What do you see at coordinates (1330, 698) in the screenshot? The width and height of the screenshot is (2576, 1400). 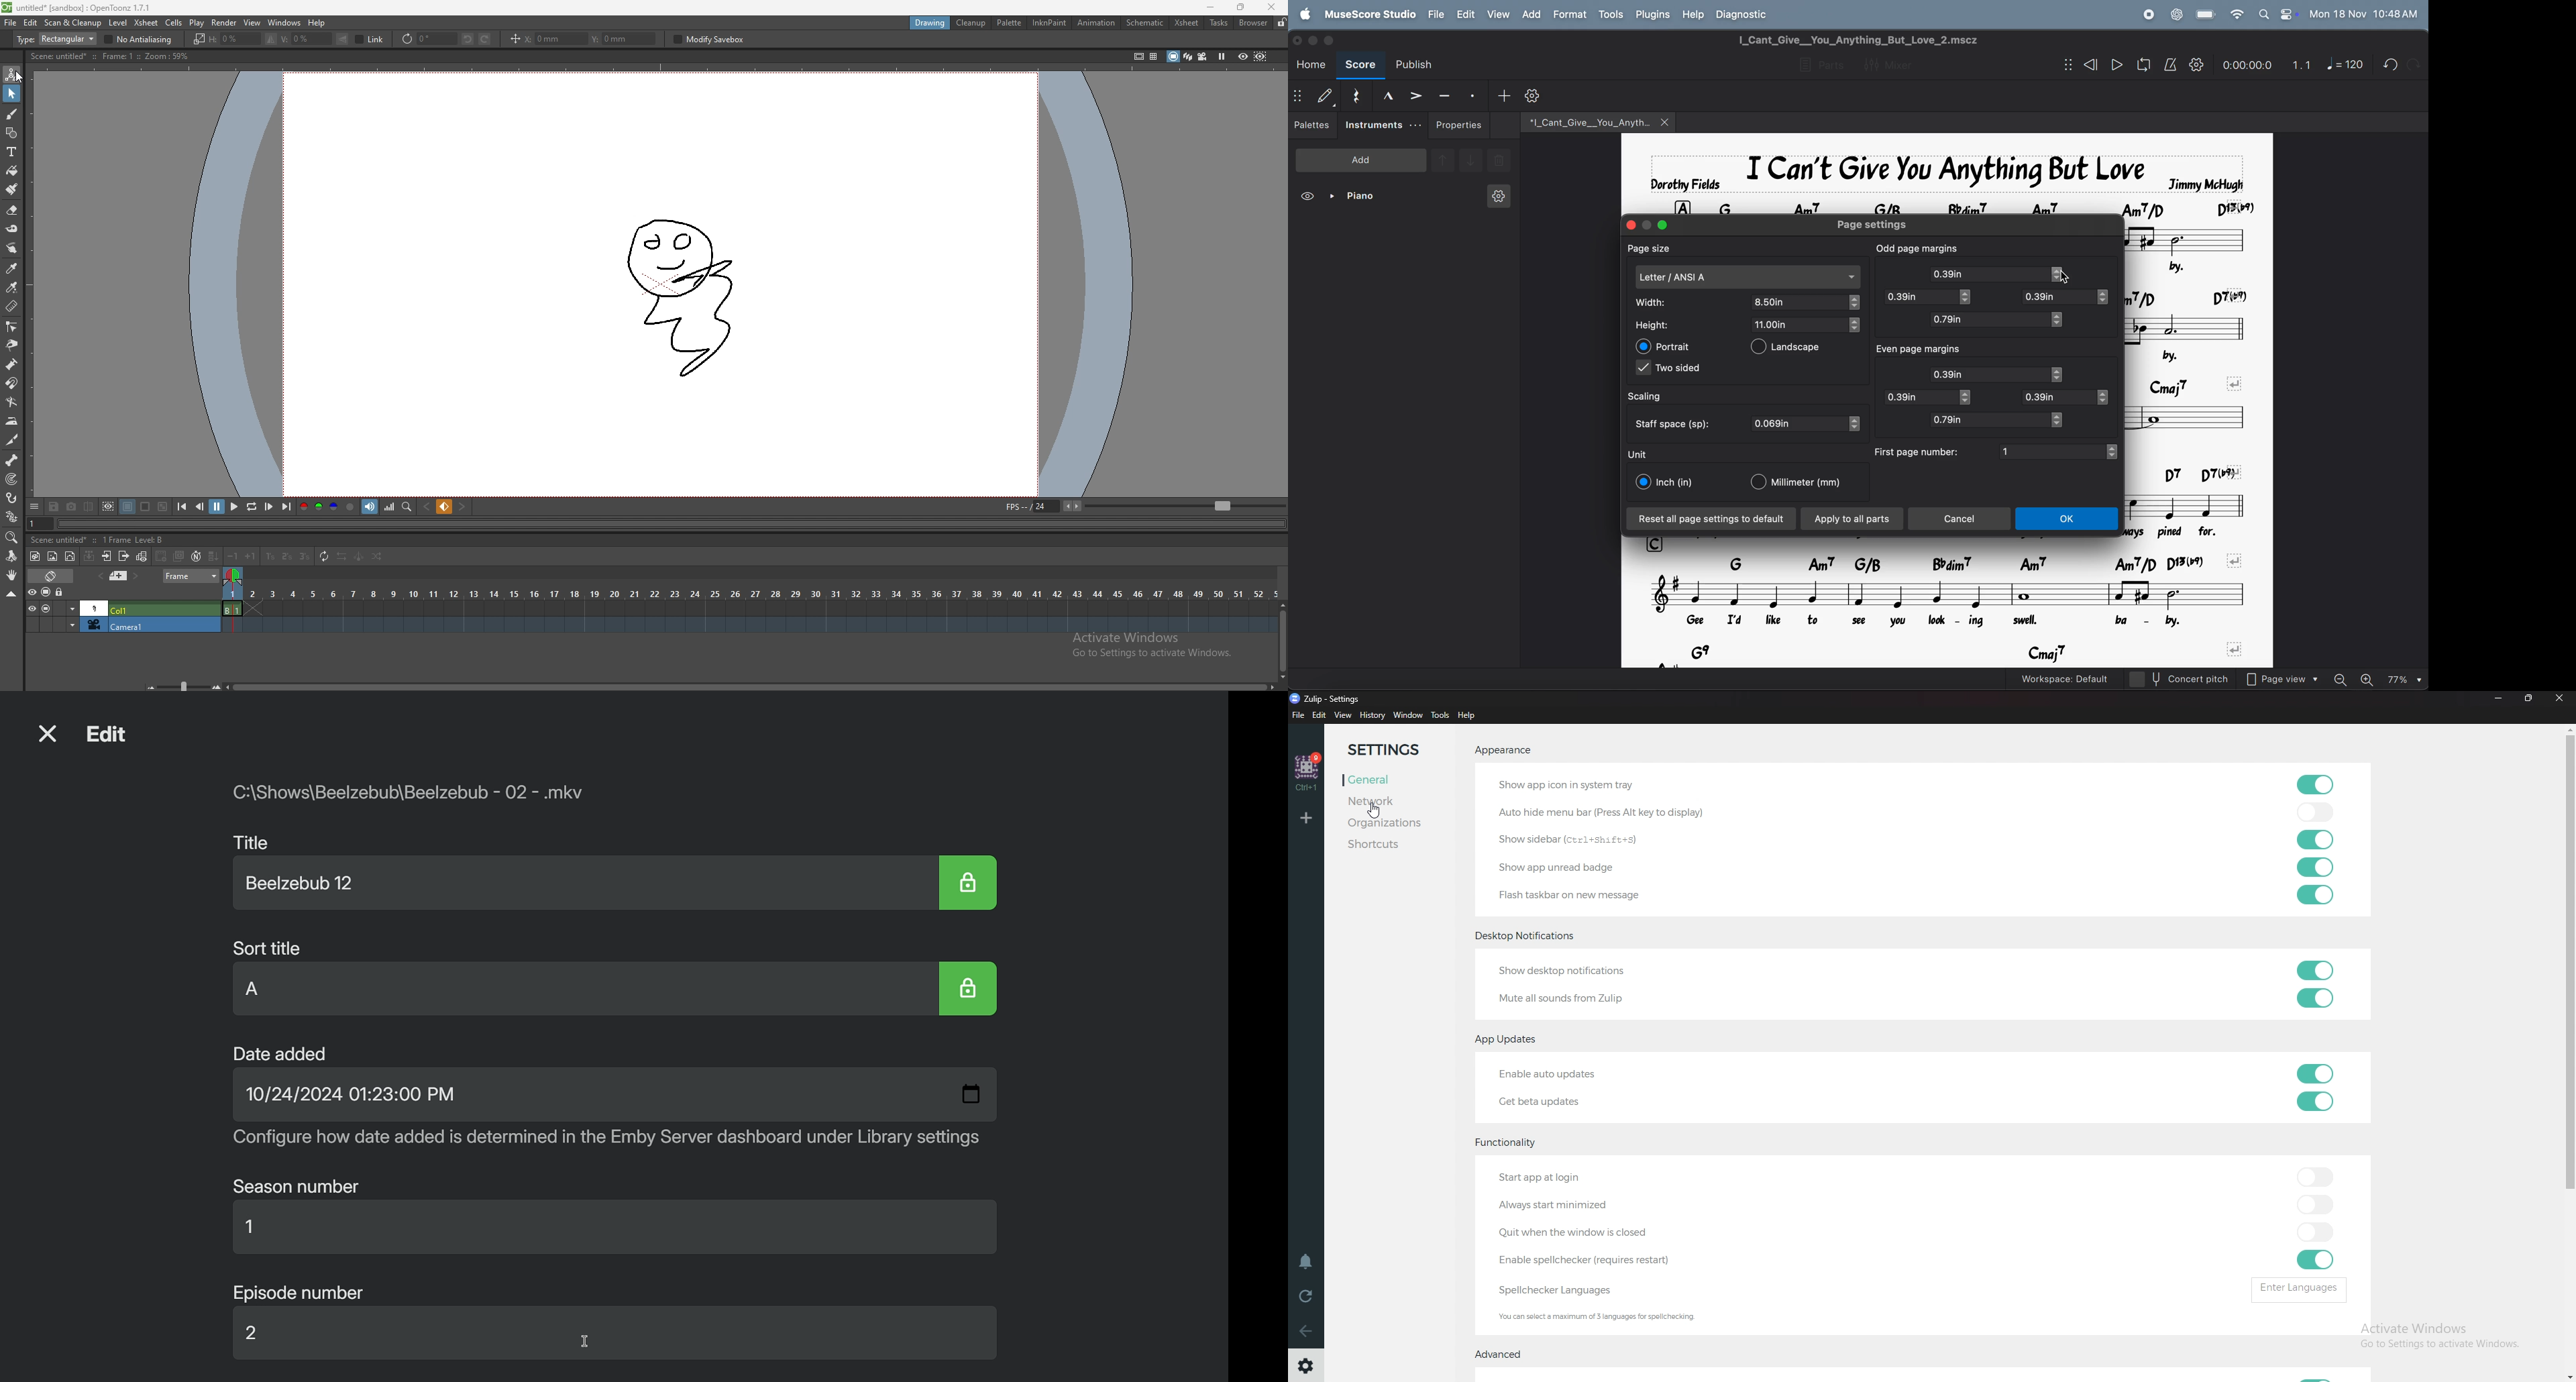 I see `zulip` at bounding box center [1330, 698].